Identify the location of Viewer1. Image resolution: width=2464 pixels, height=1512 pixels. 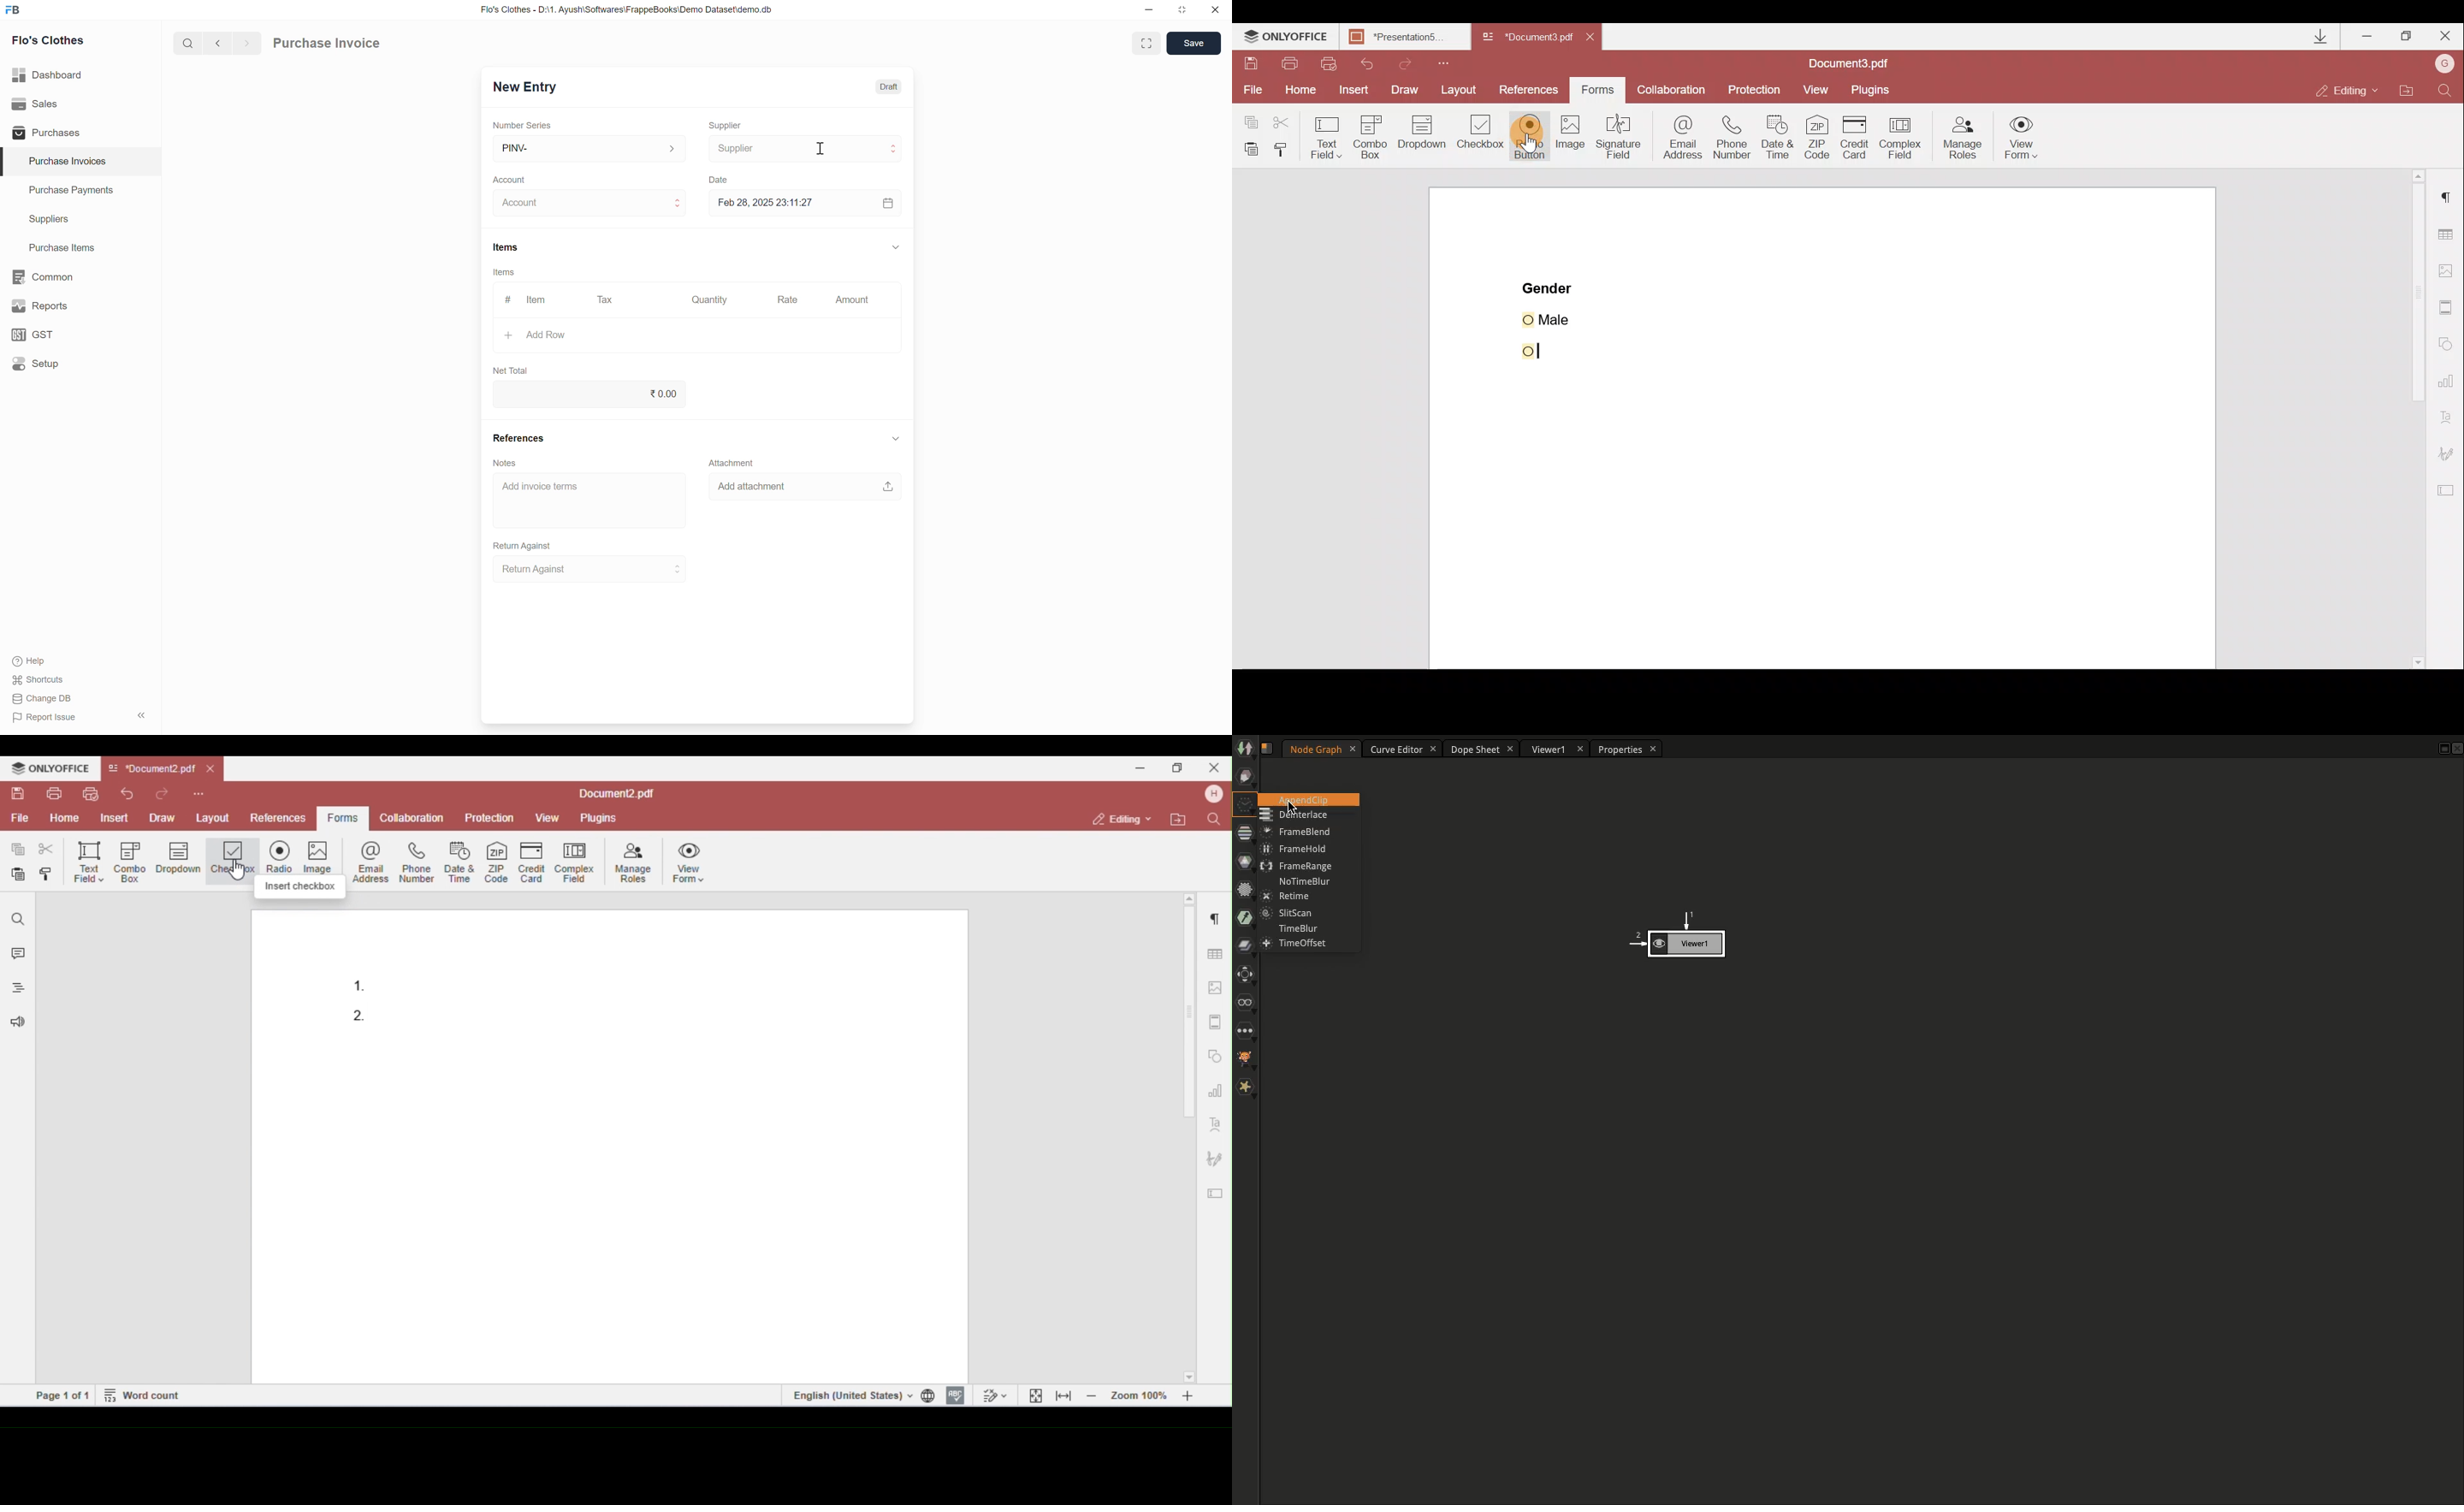
(1555, 750).